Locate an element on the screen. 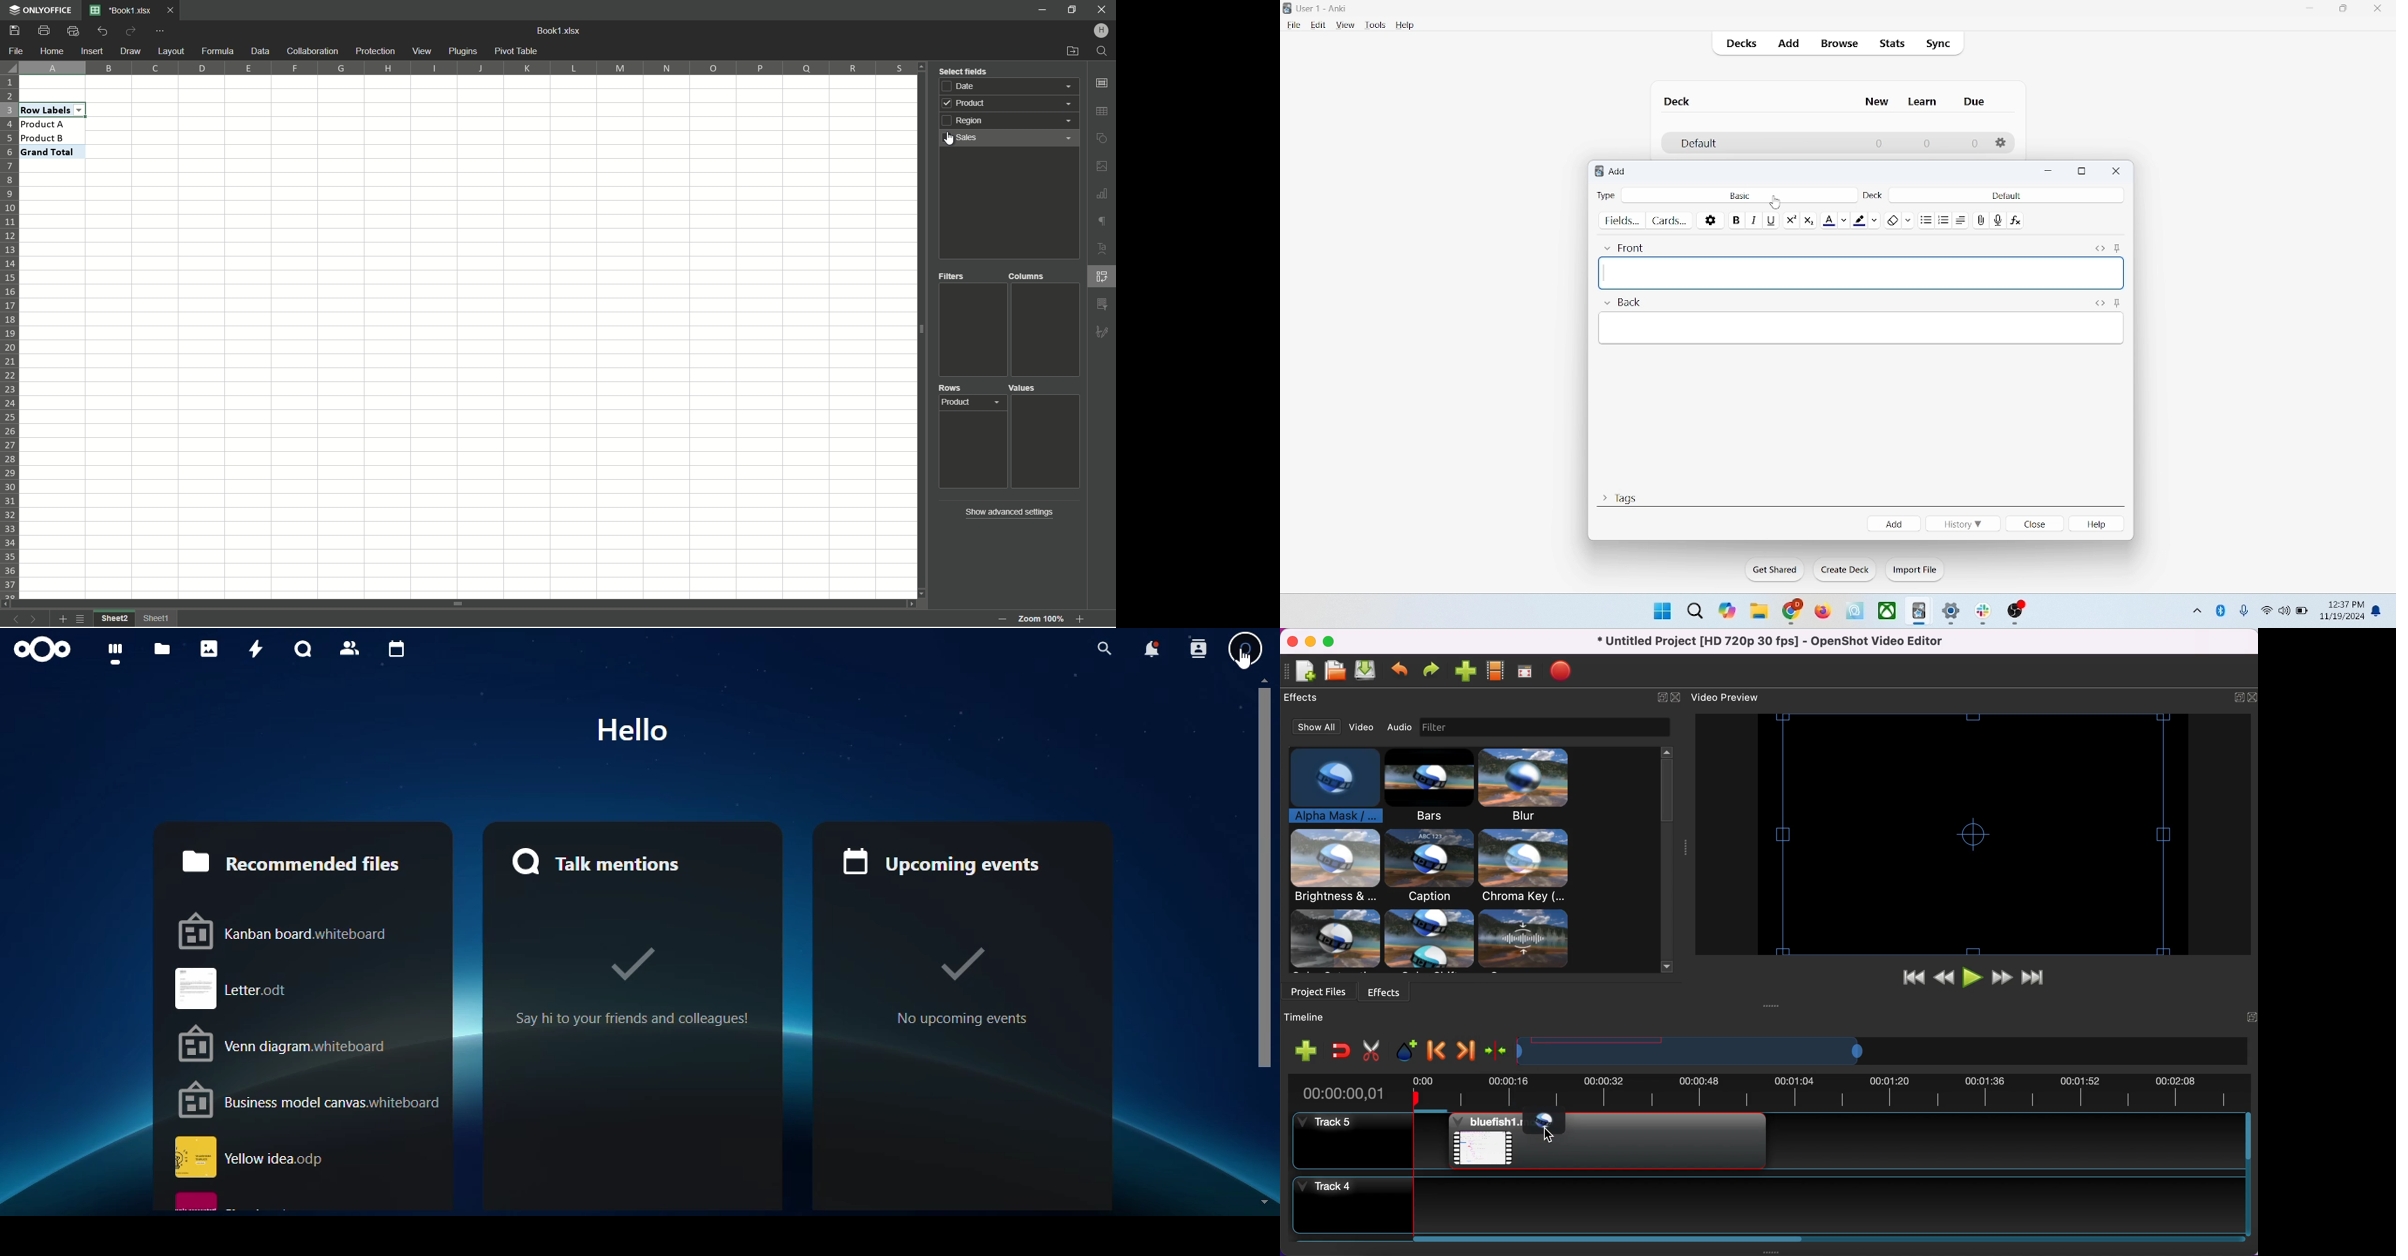 The height and width of the screenshot is (1260, 2408). customize quick access toolbar is located at coordinates (161, 32).